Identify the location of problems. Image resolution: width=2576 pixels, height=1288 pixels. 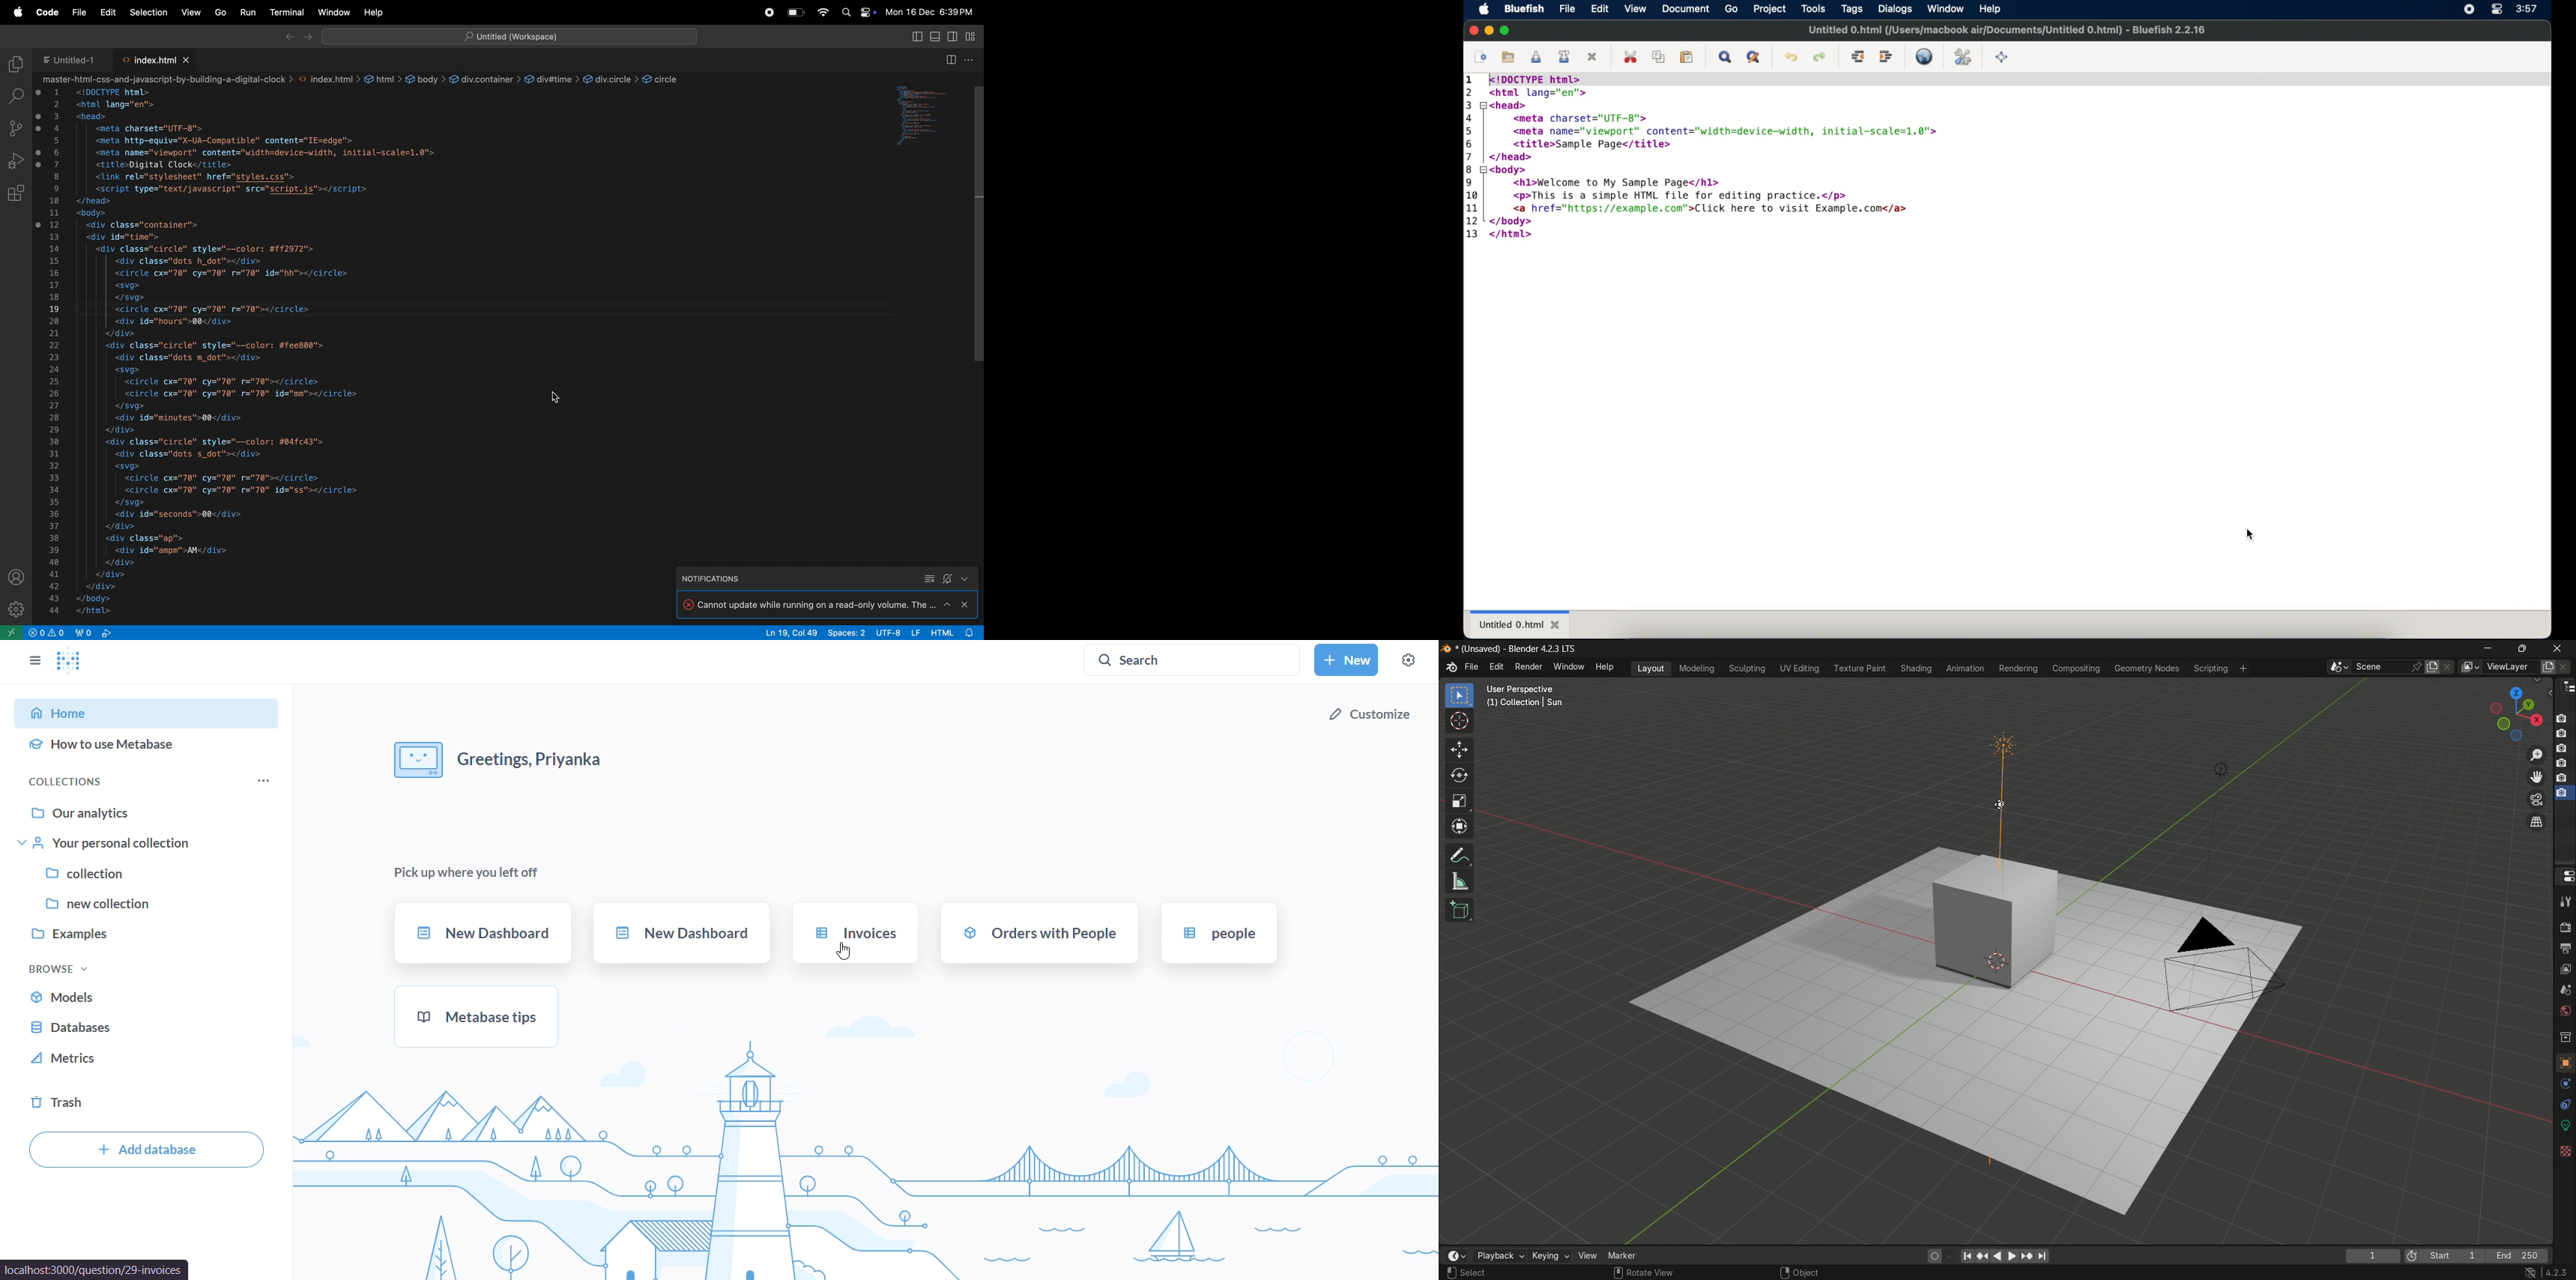
(48, 632).